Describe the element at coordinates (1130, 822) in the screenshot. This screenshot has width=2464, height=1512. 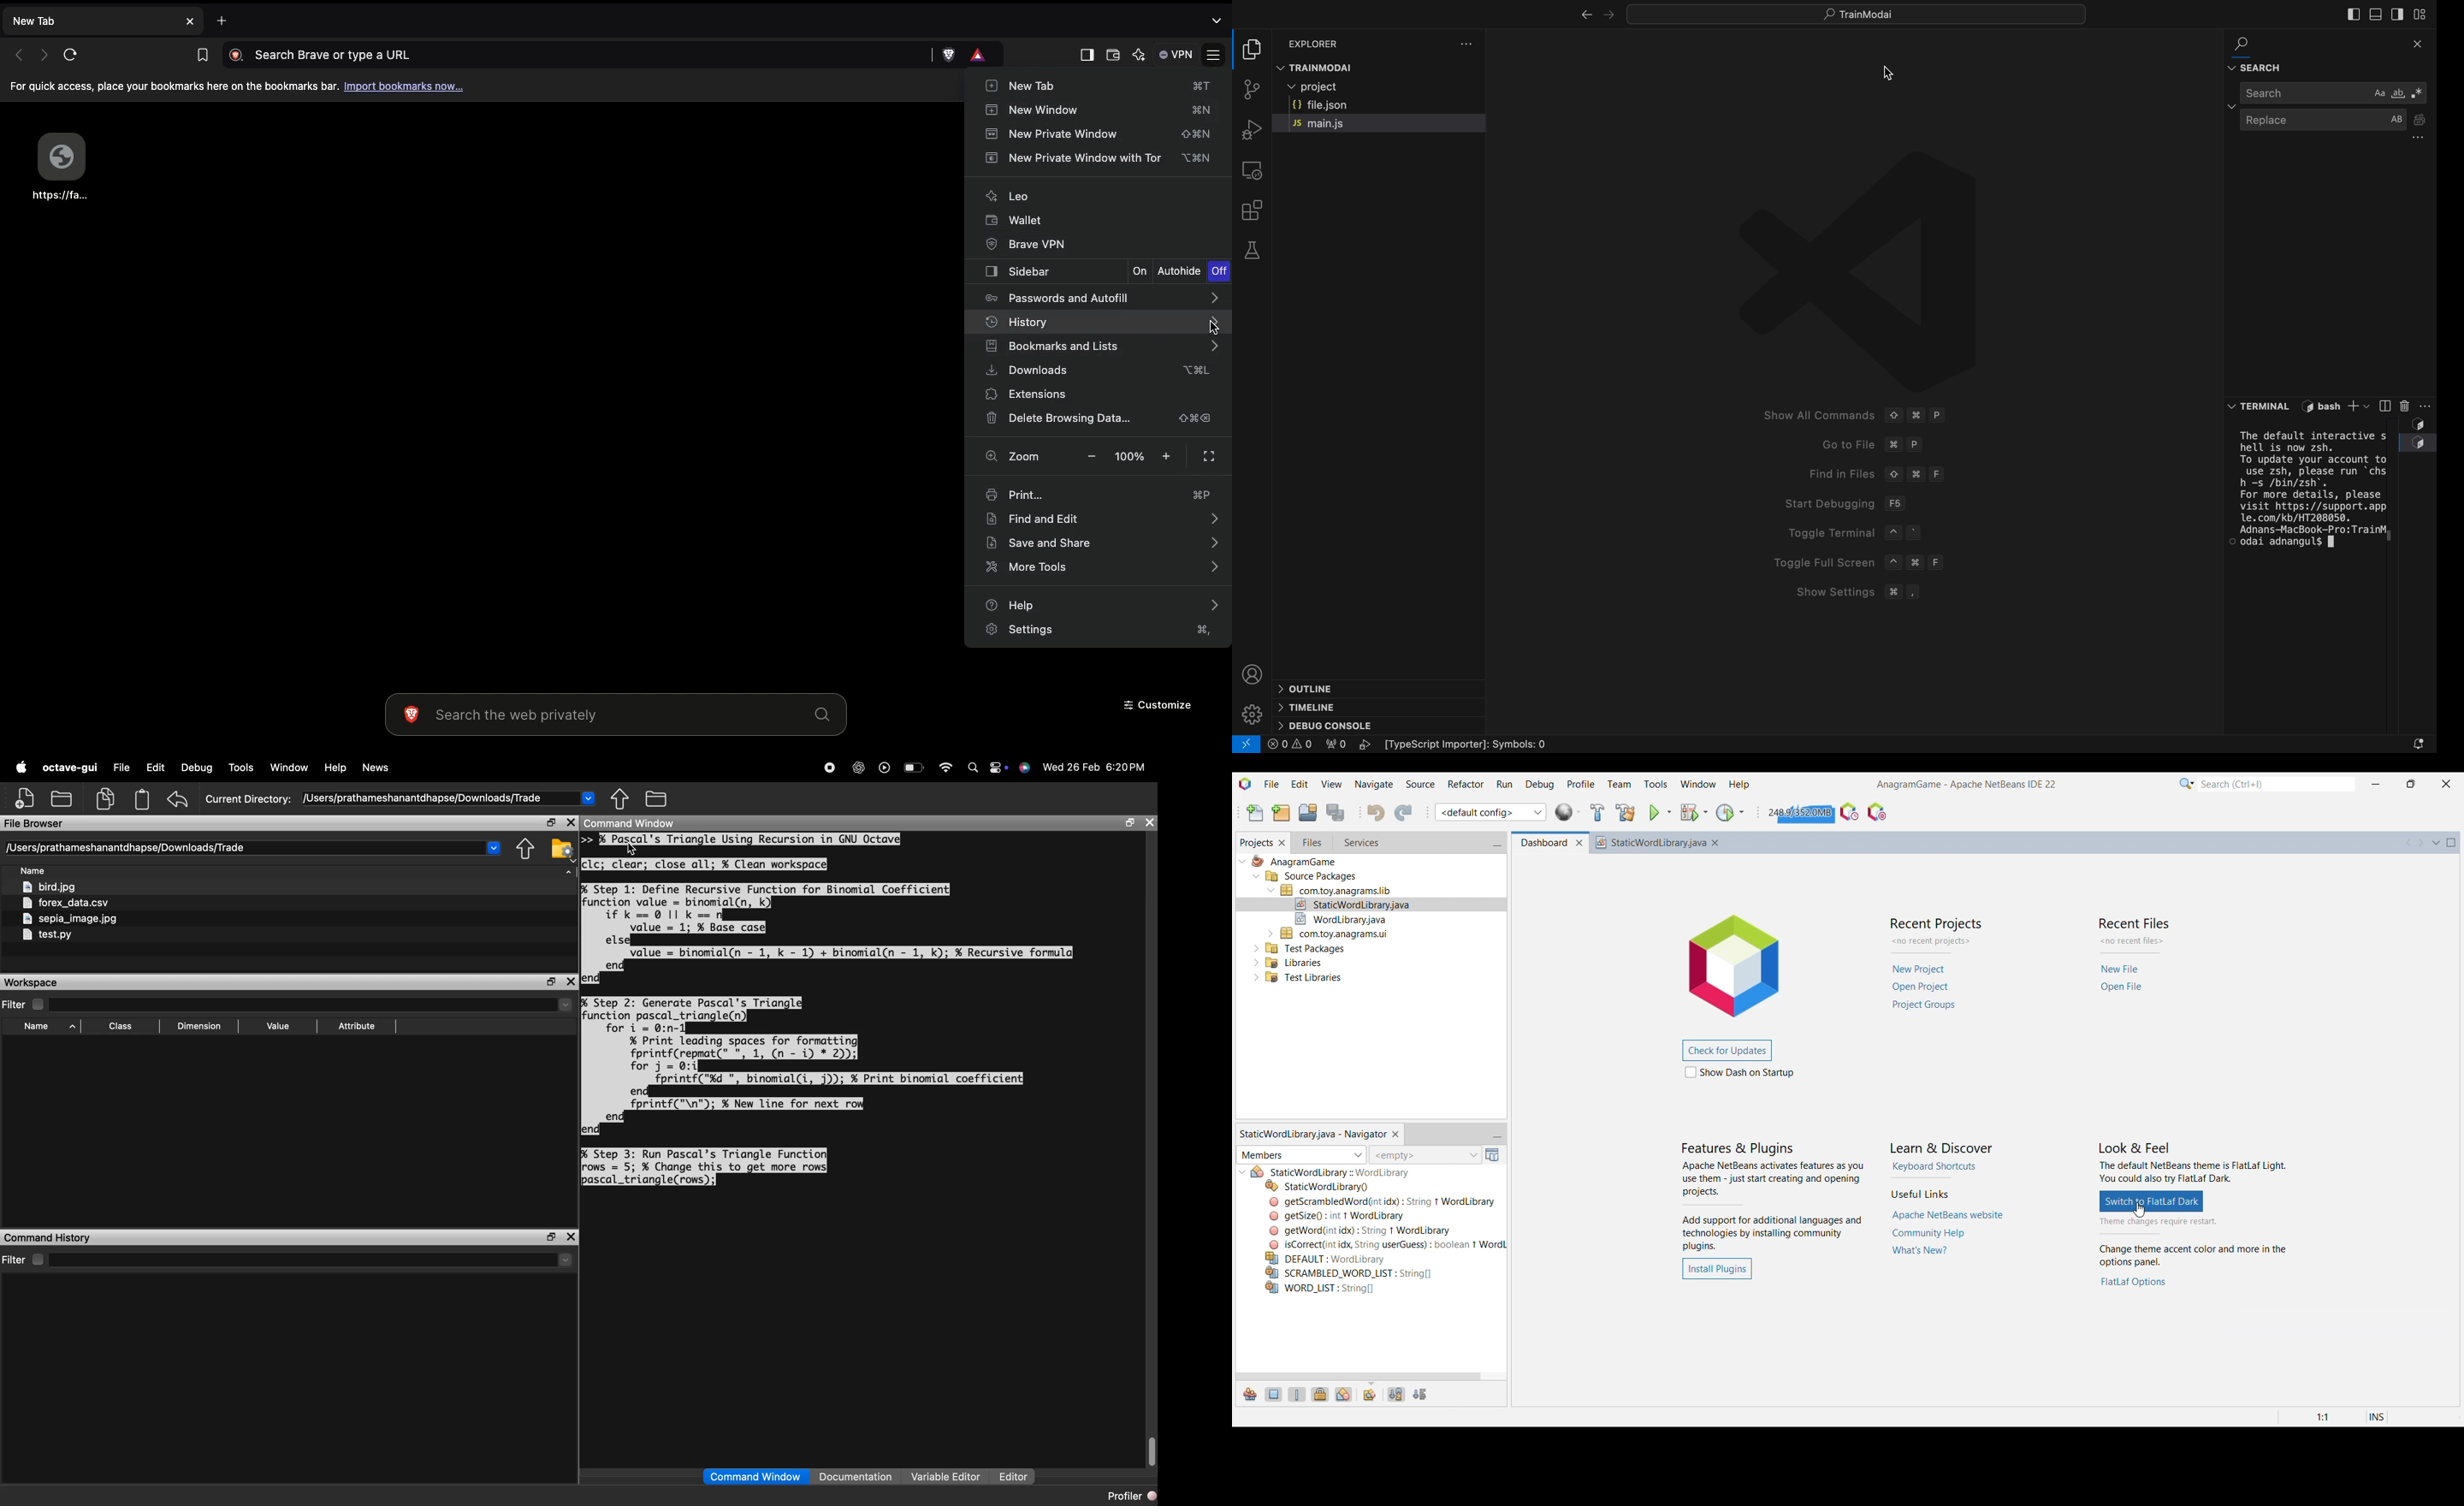
I see `maximize` at that location.